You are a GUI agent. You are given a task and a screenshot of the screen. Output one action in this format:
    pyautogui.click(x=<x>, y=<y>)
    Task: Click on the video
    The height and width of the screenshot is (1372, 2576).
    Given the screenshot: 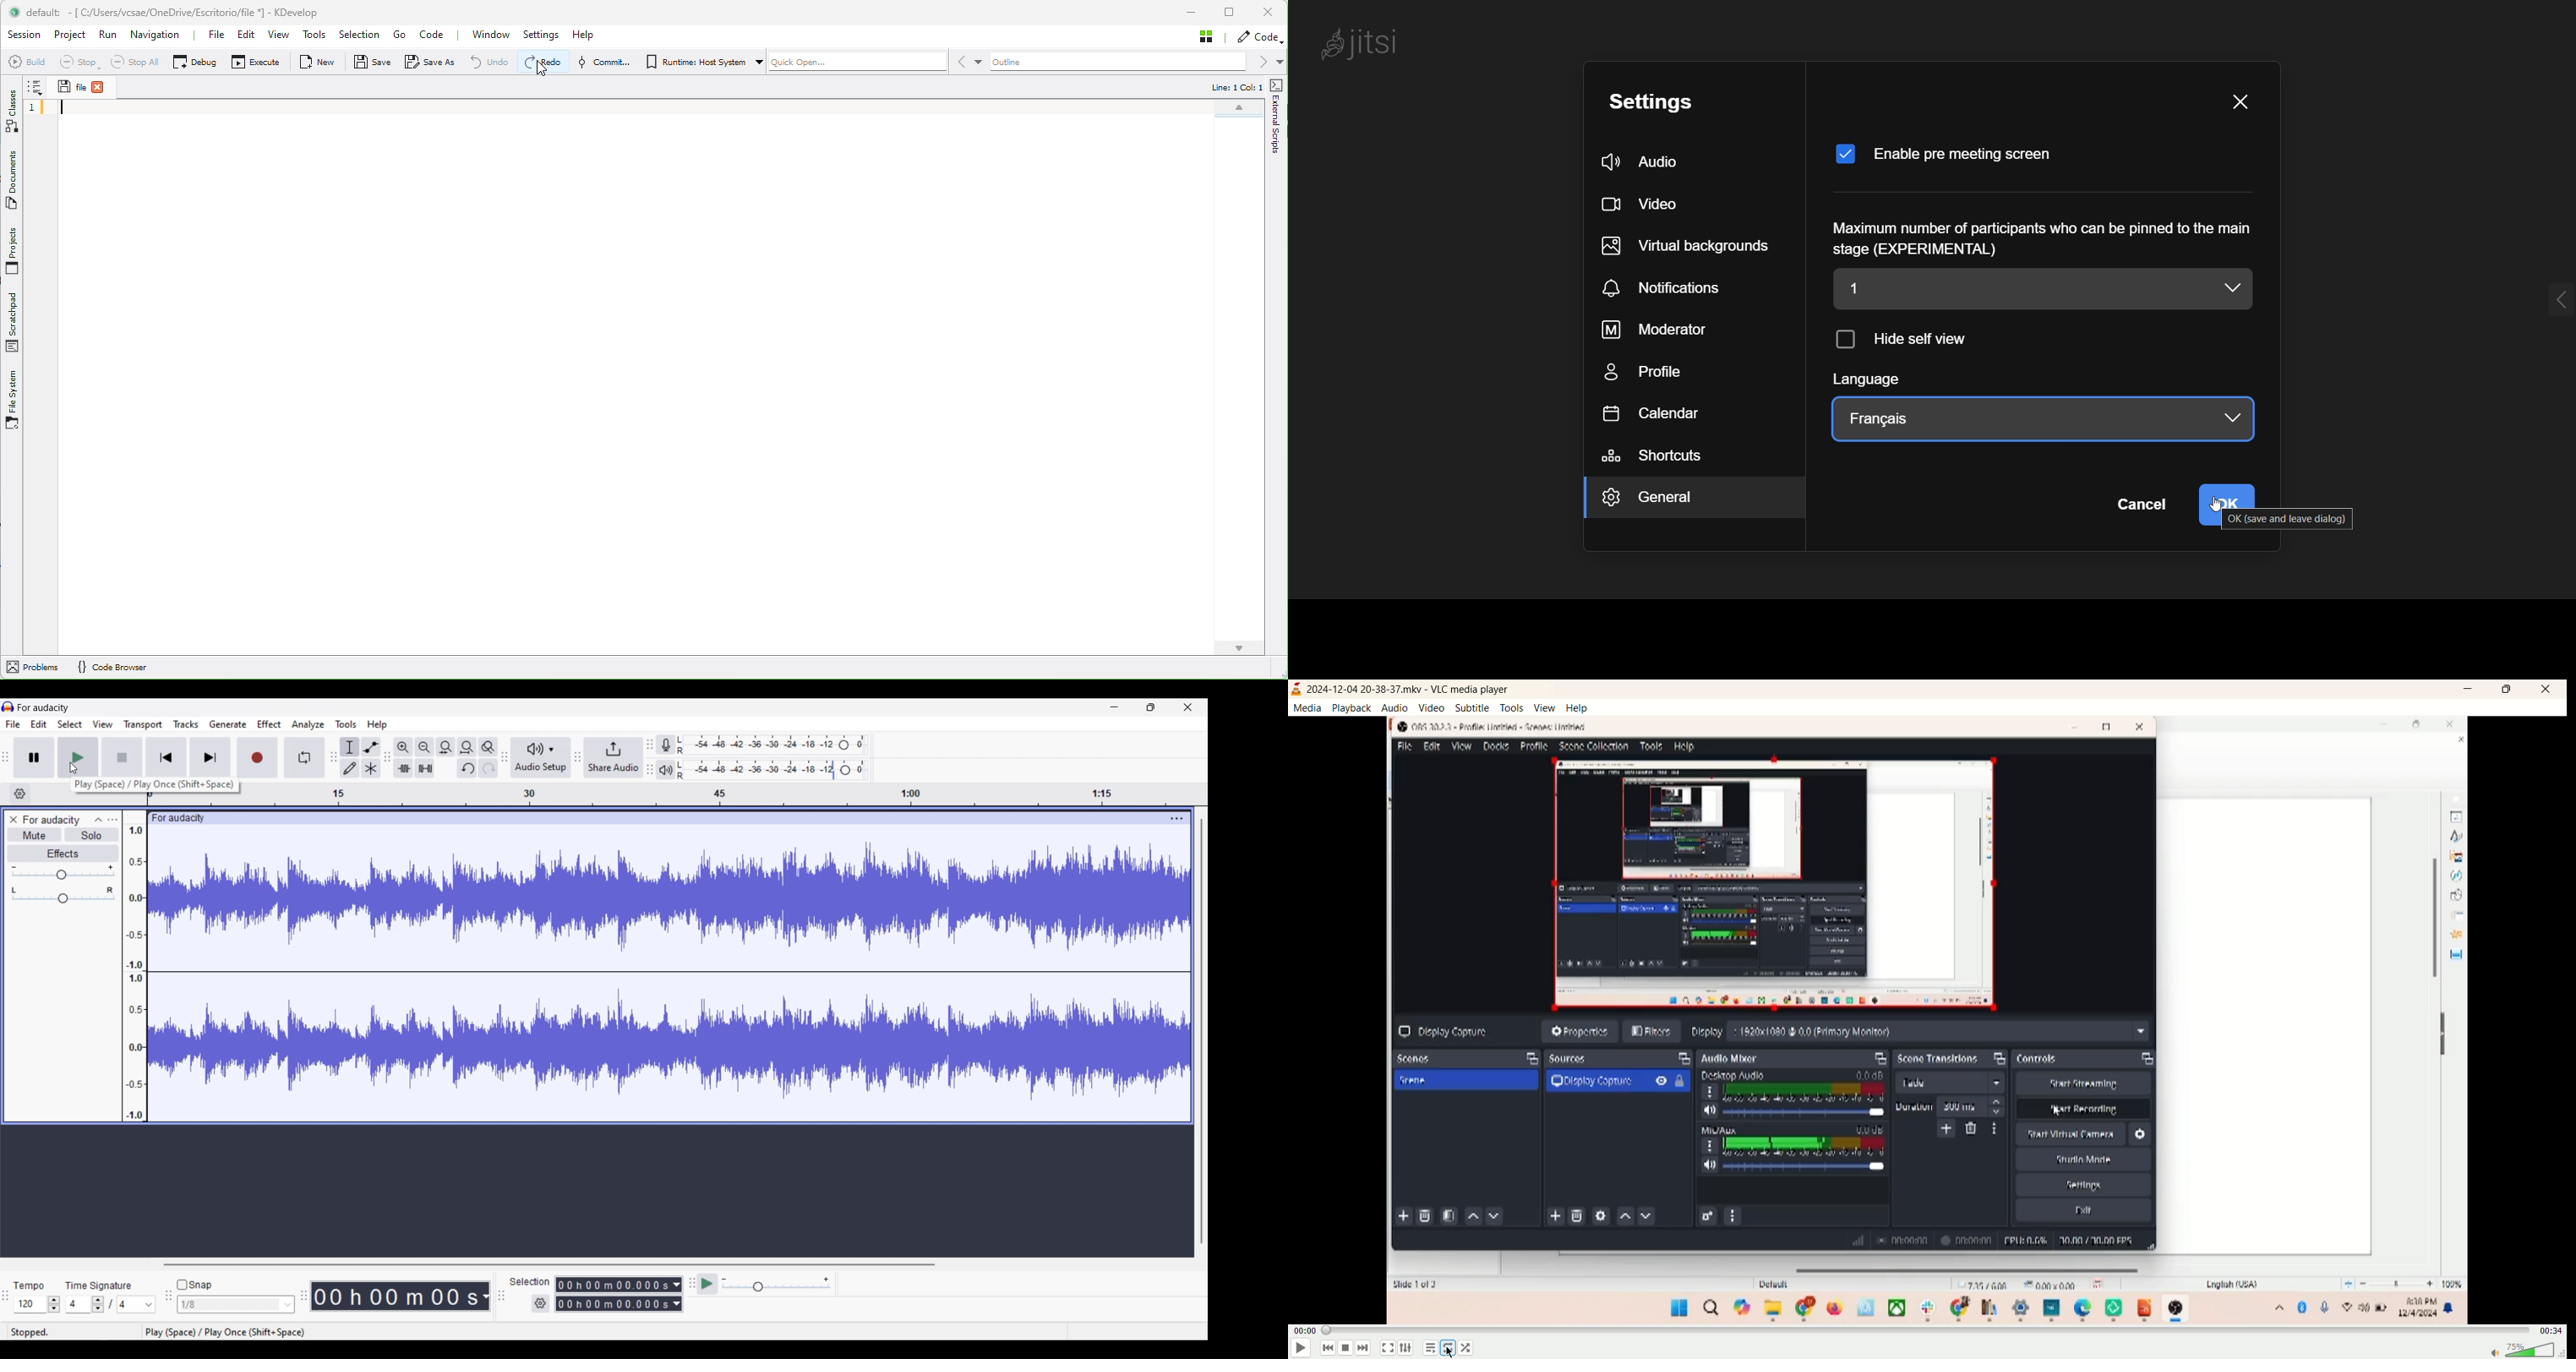 What is the action you would take?
    pyautogui.click(x=1645, y=205)
    